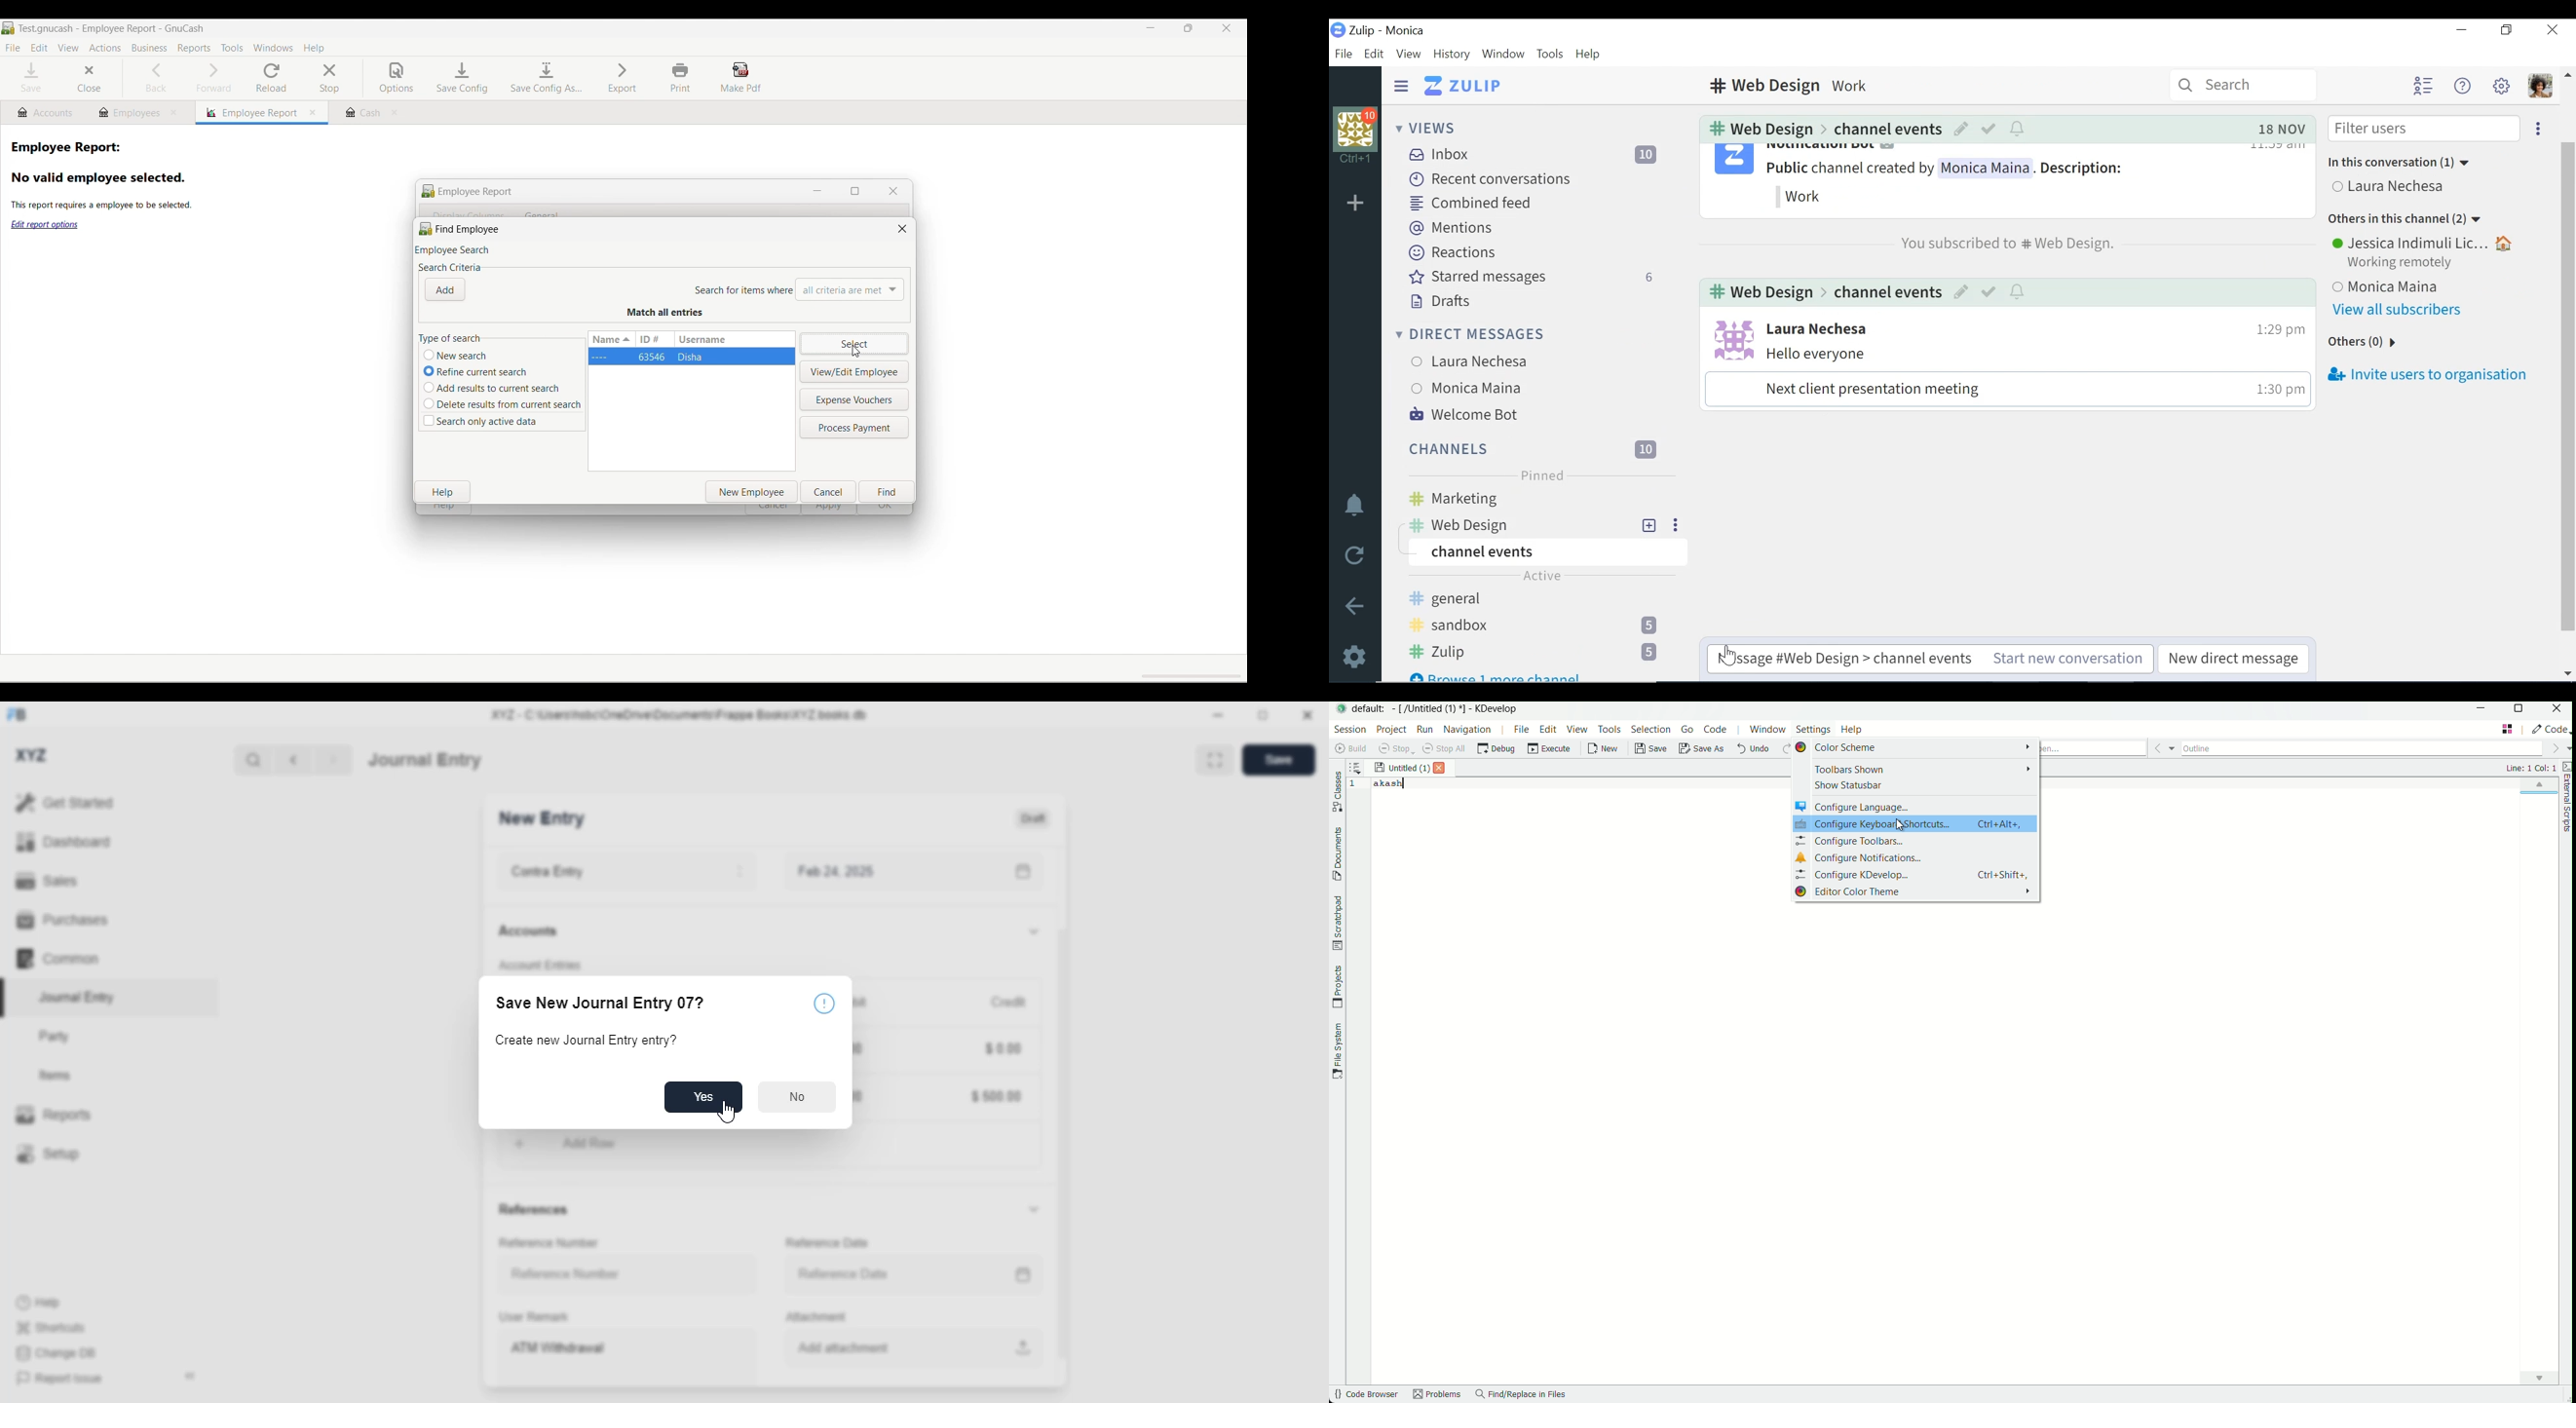 The height and width of the screenshot is (1428, 2576). What do you see at coordinates (1020, 1274) in the screenshot?
I see `calendar icon` at bounding box center [1020, 1274].